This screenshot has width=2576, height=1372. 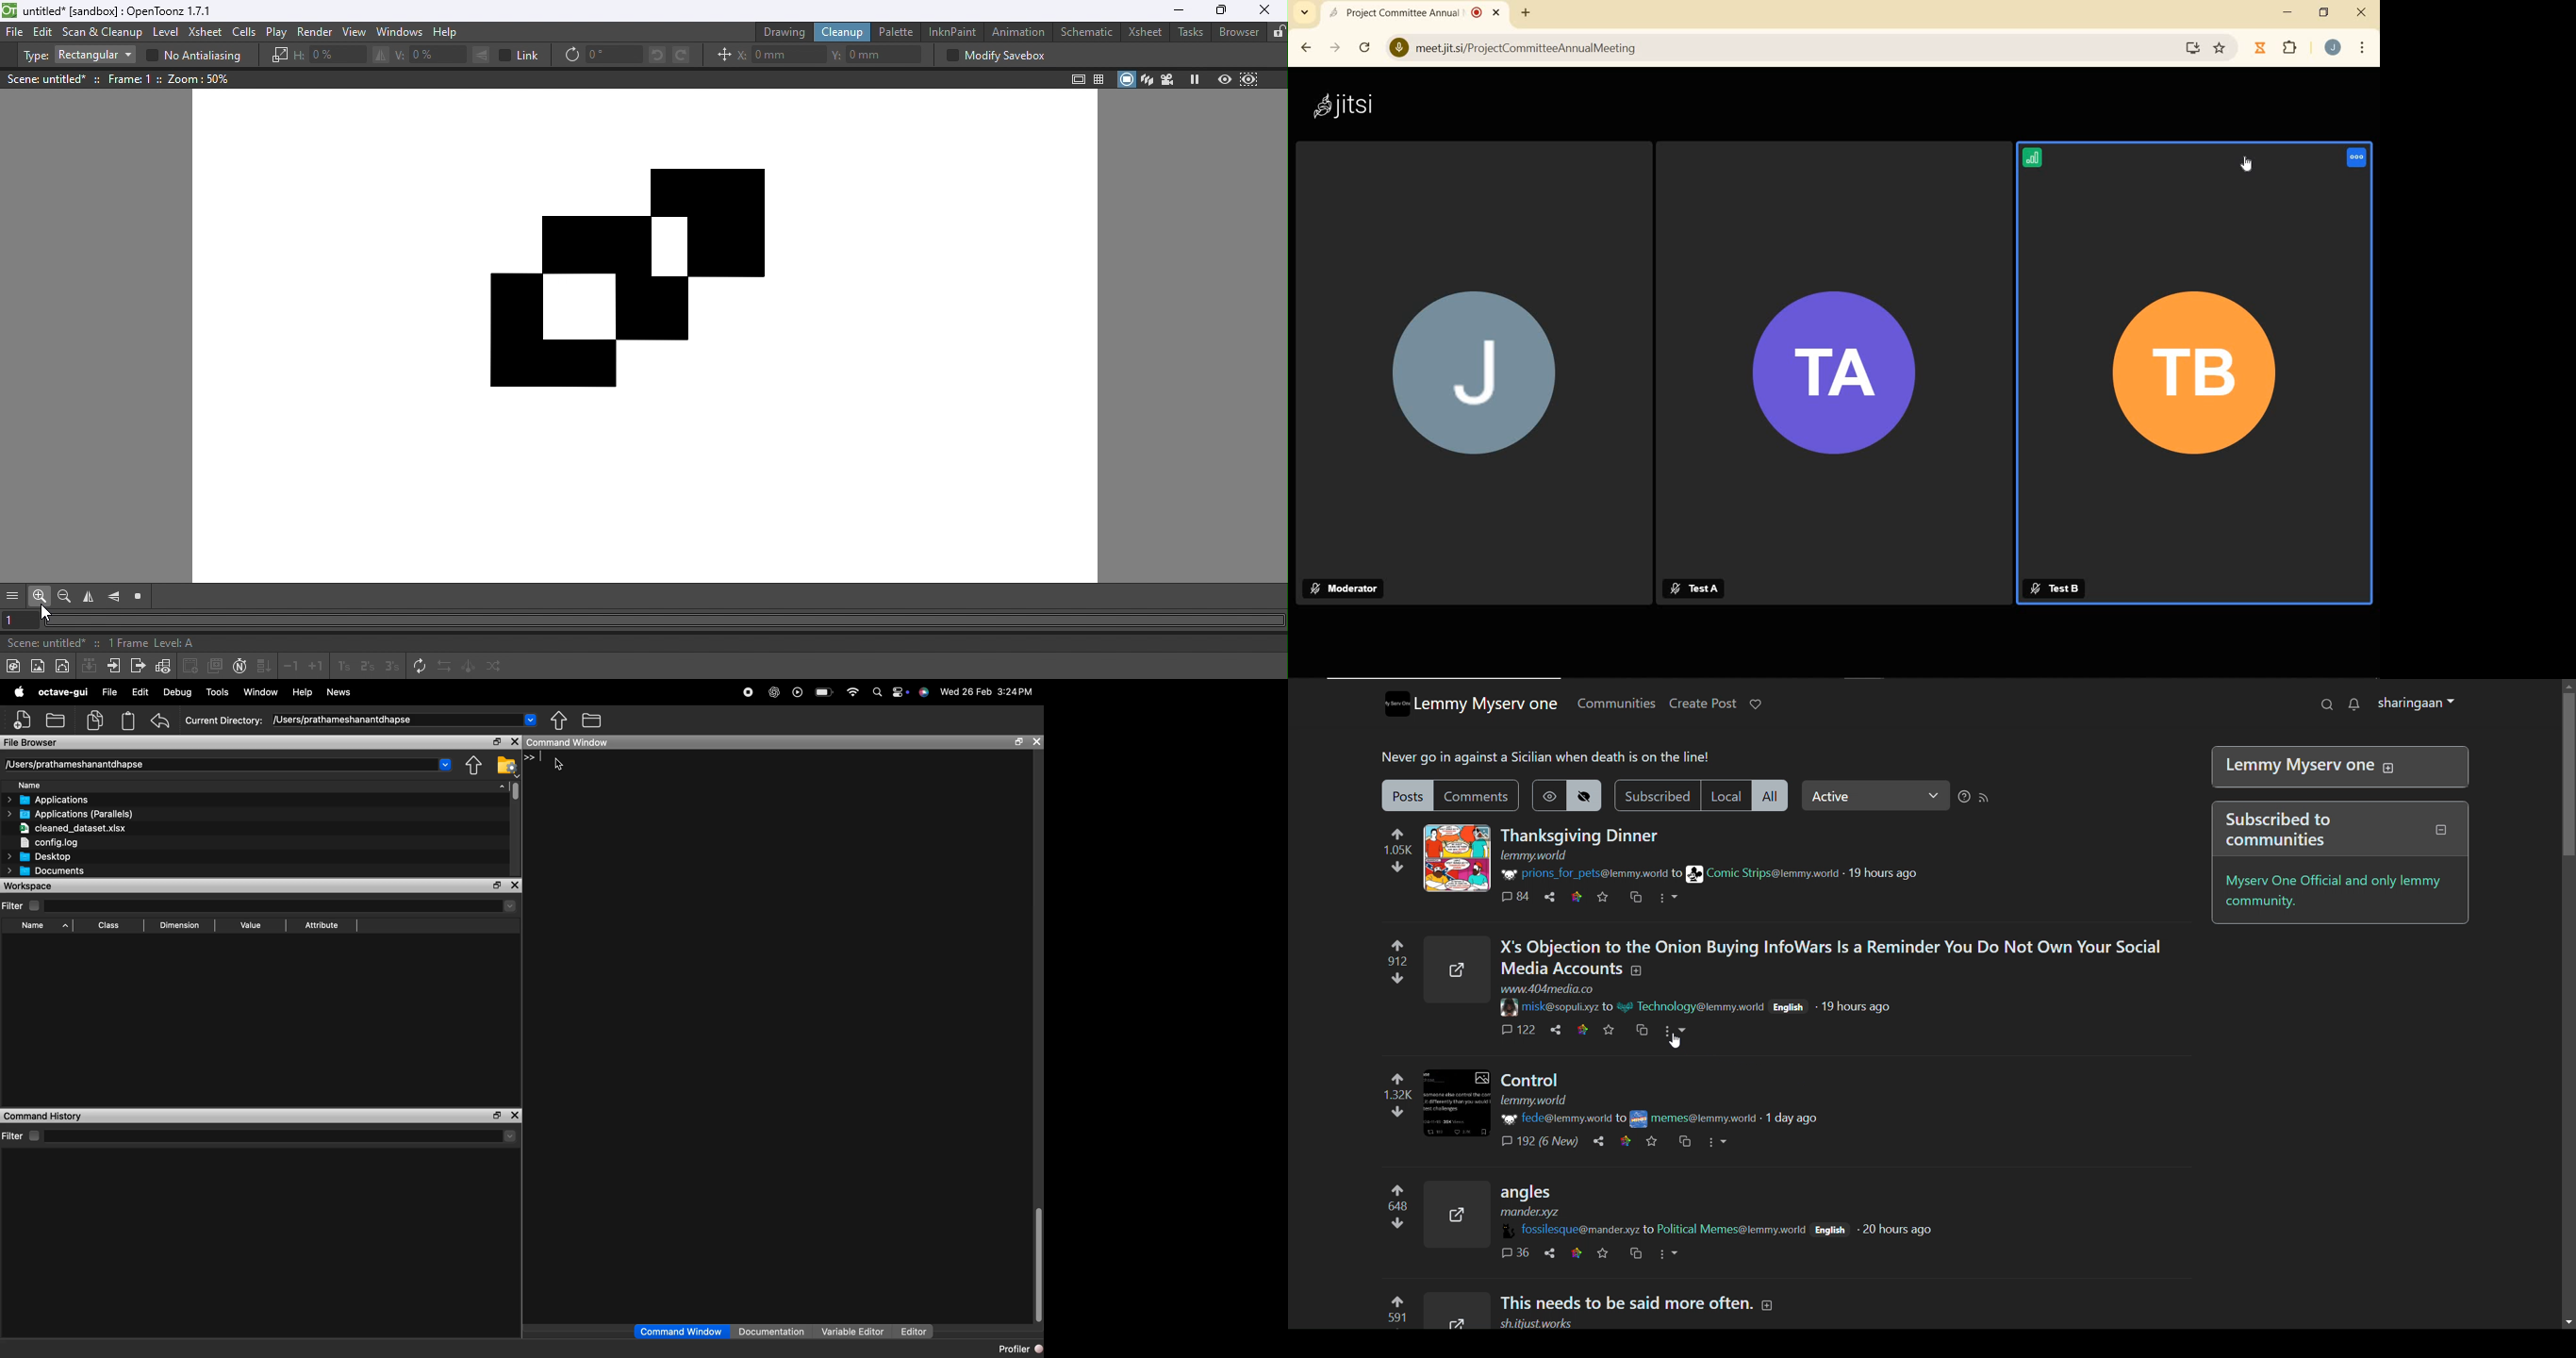 What do you see at coordinates (199, 57) in the screenshot?
I see `No Antialiasing` at bounding box center [199, 57].